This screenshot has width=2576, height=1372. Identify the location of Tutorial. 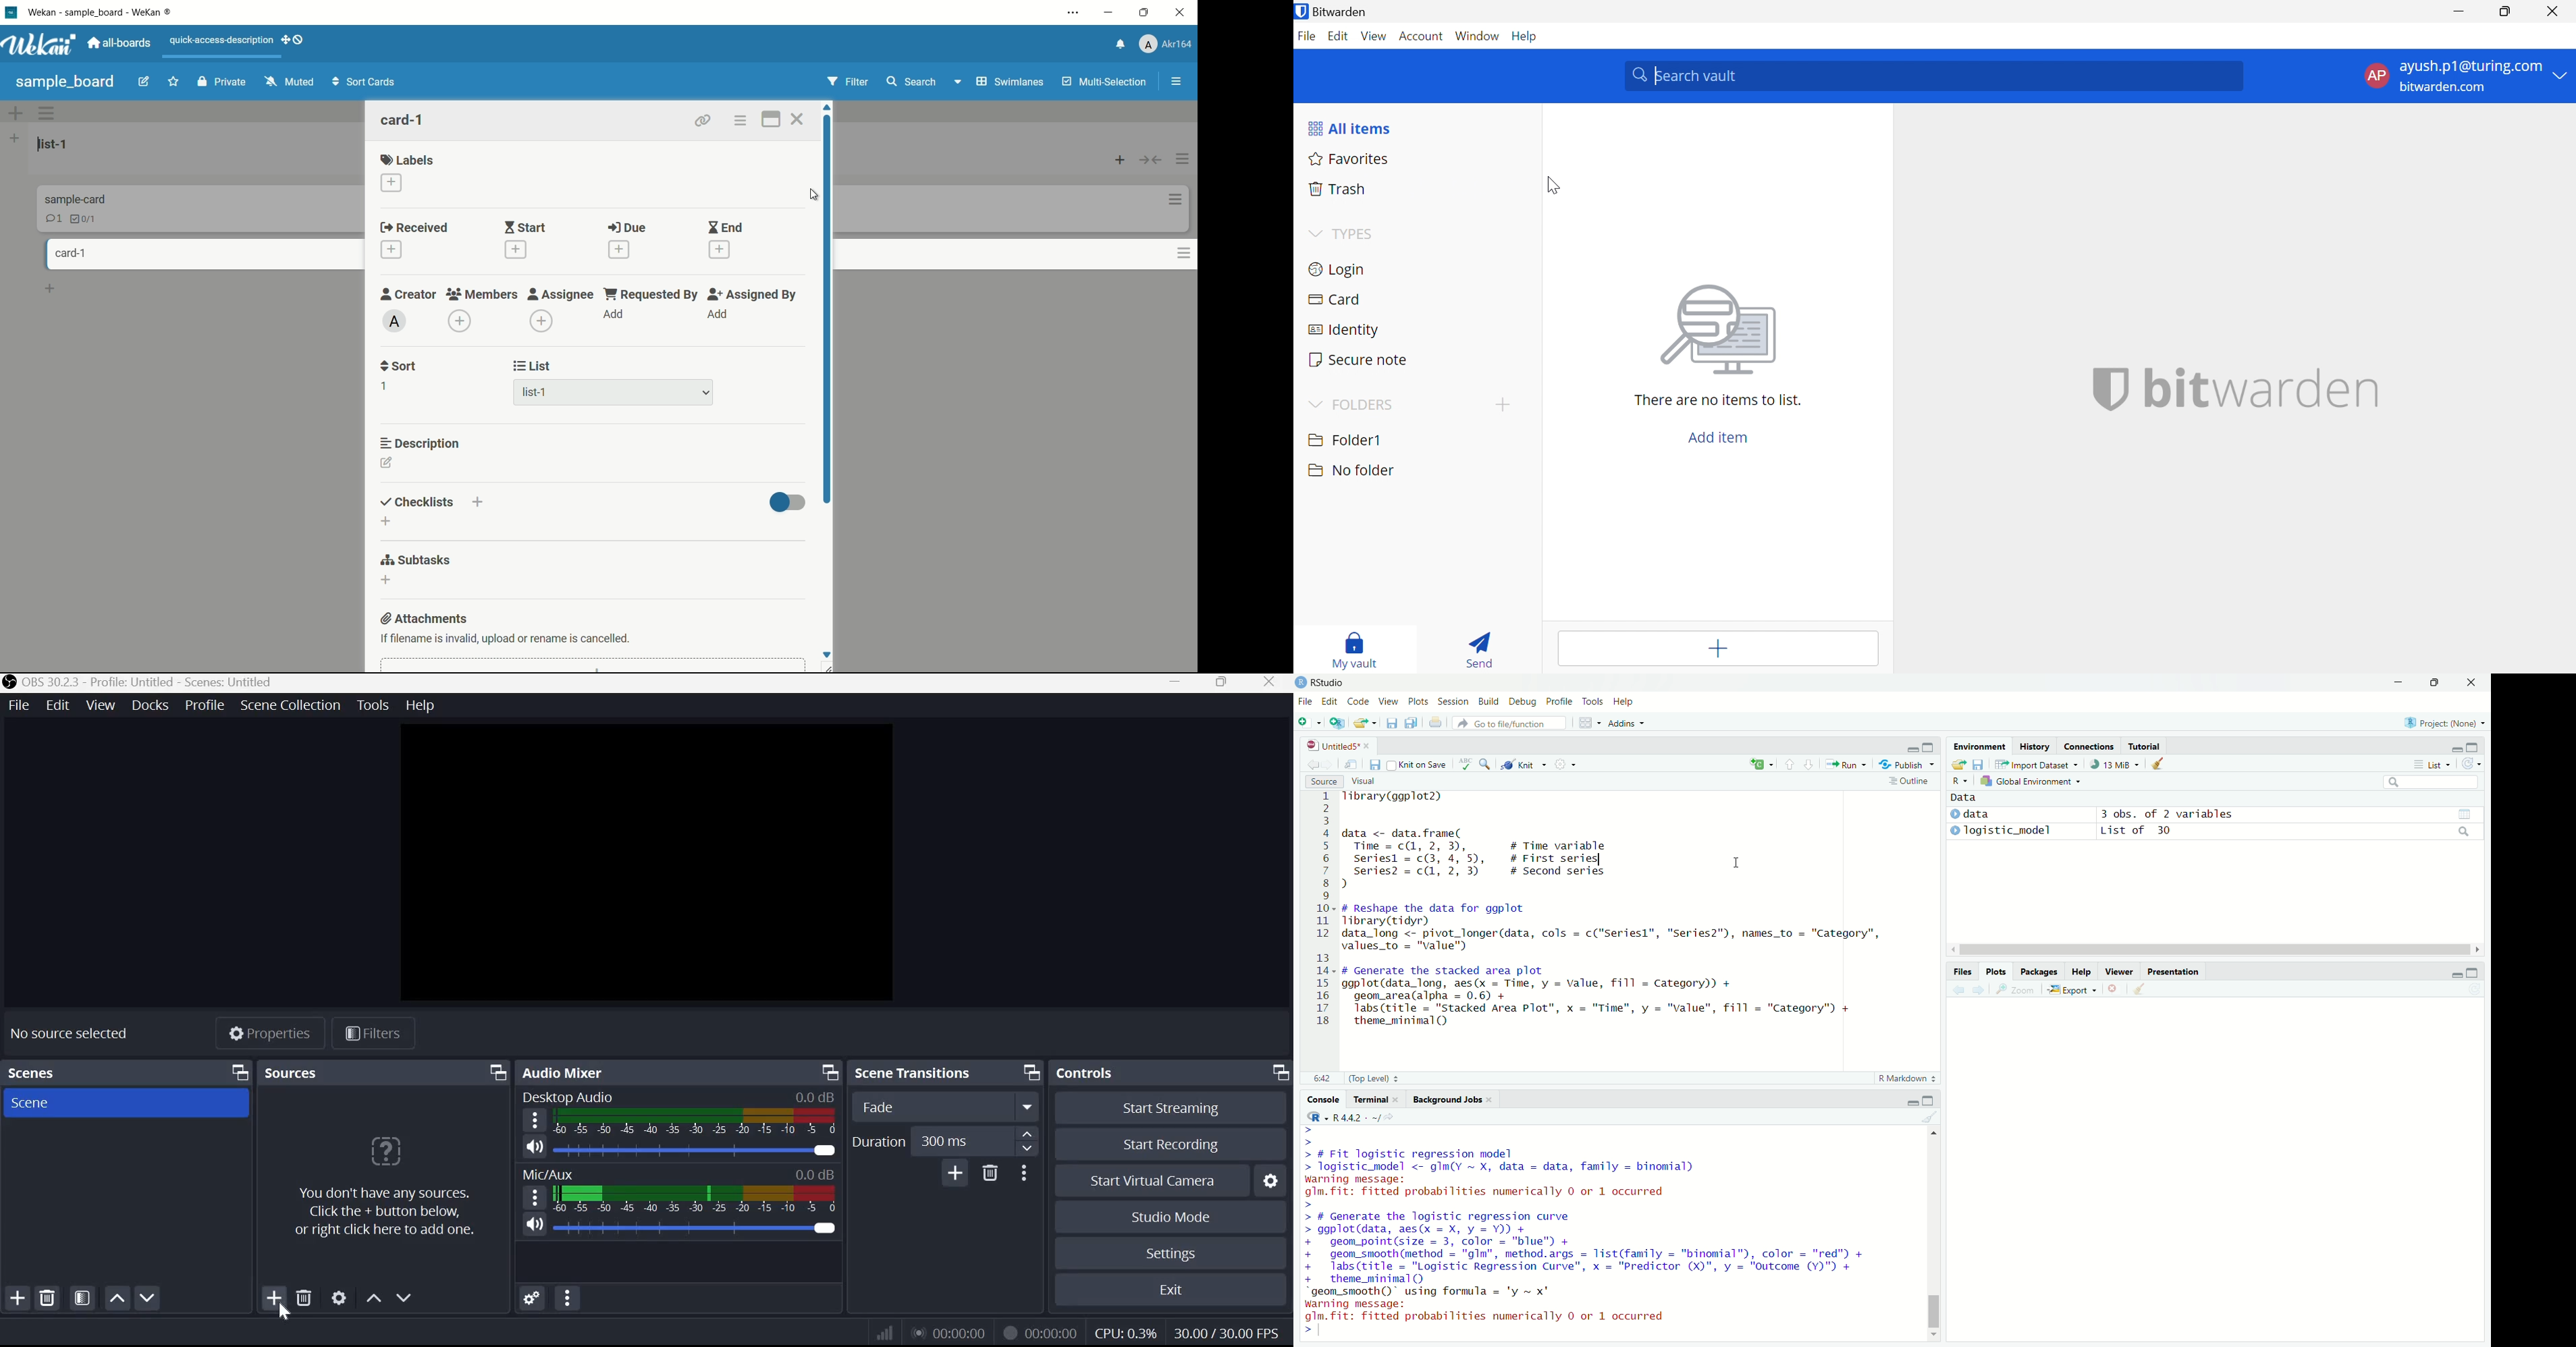
(2149, 746).